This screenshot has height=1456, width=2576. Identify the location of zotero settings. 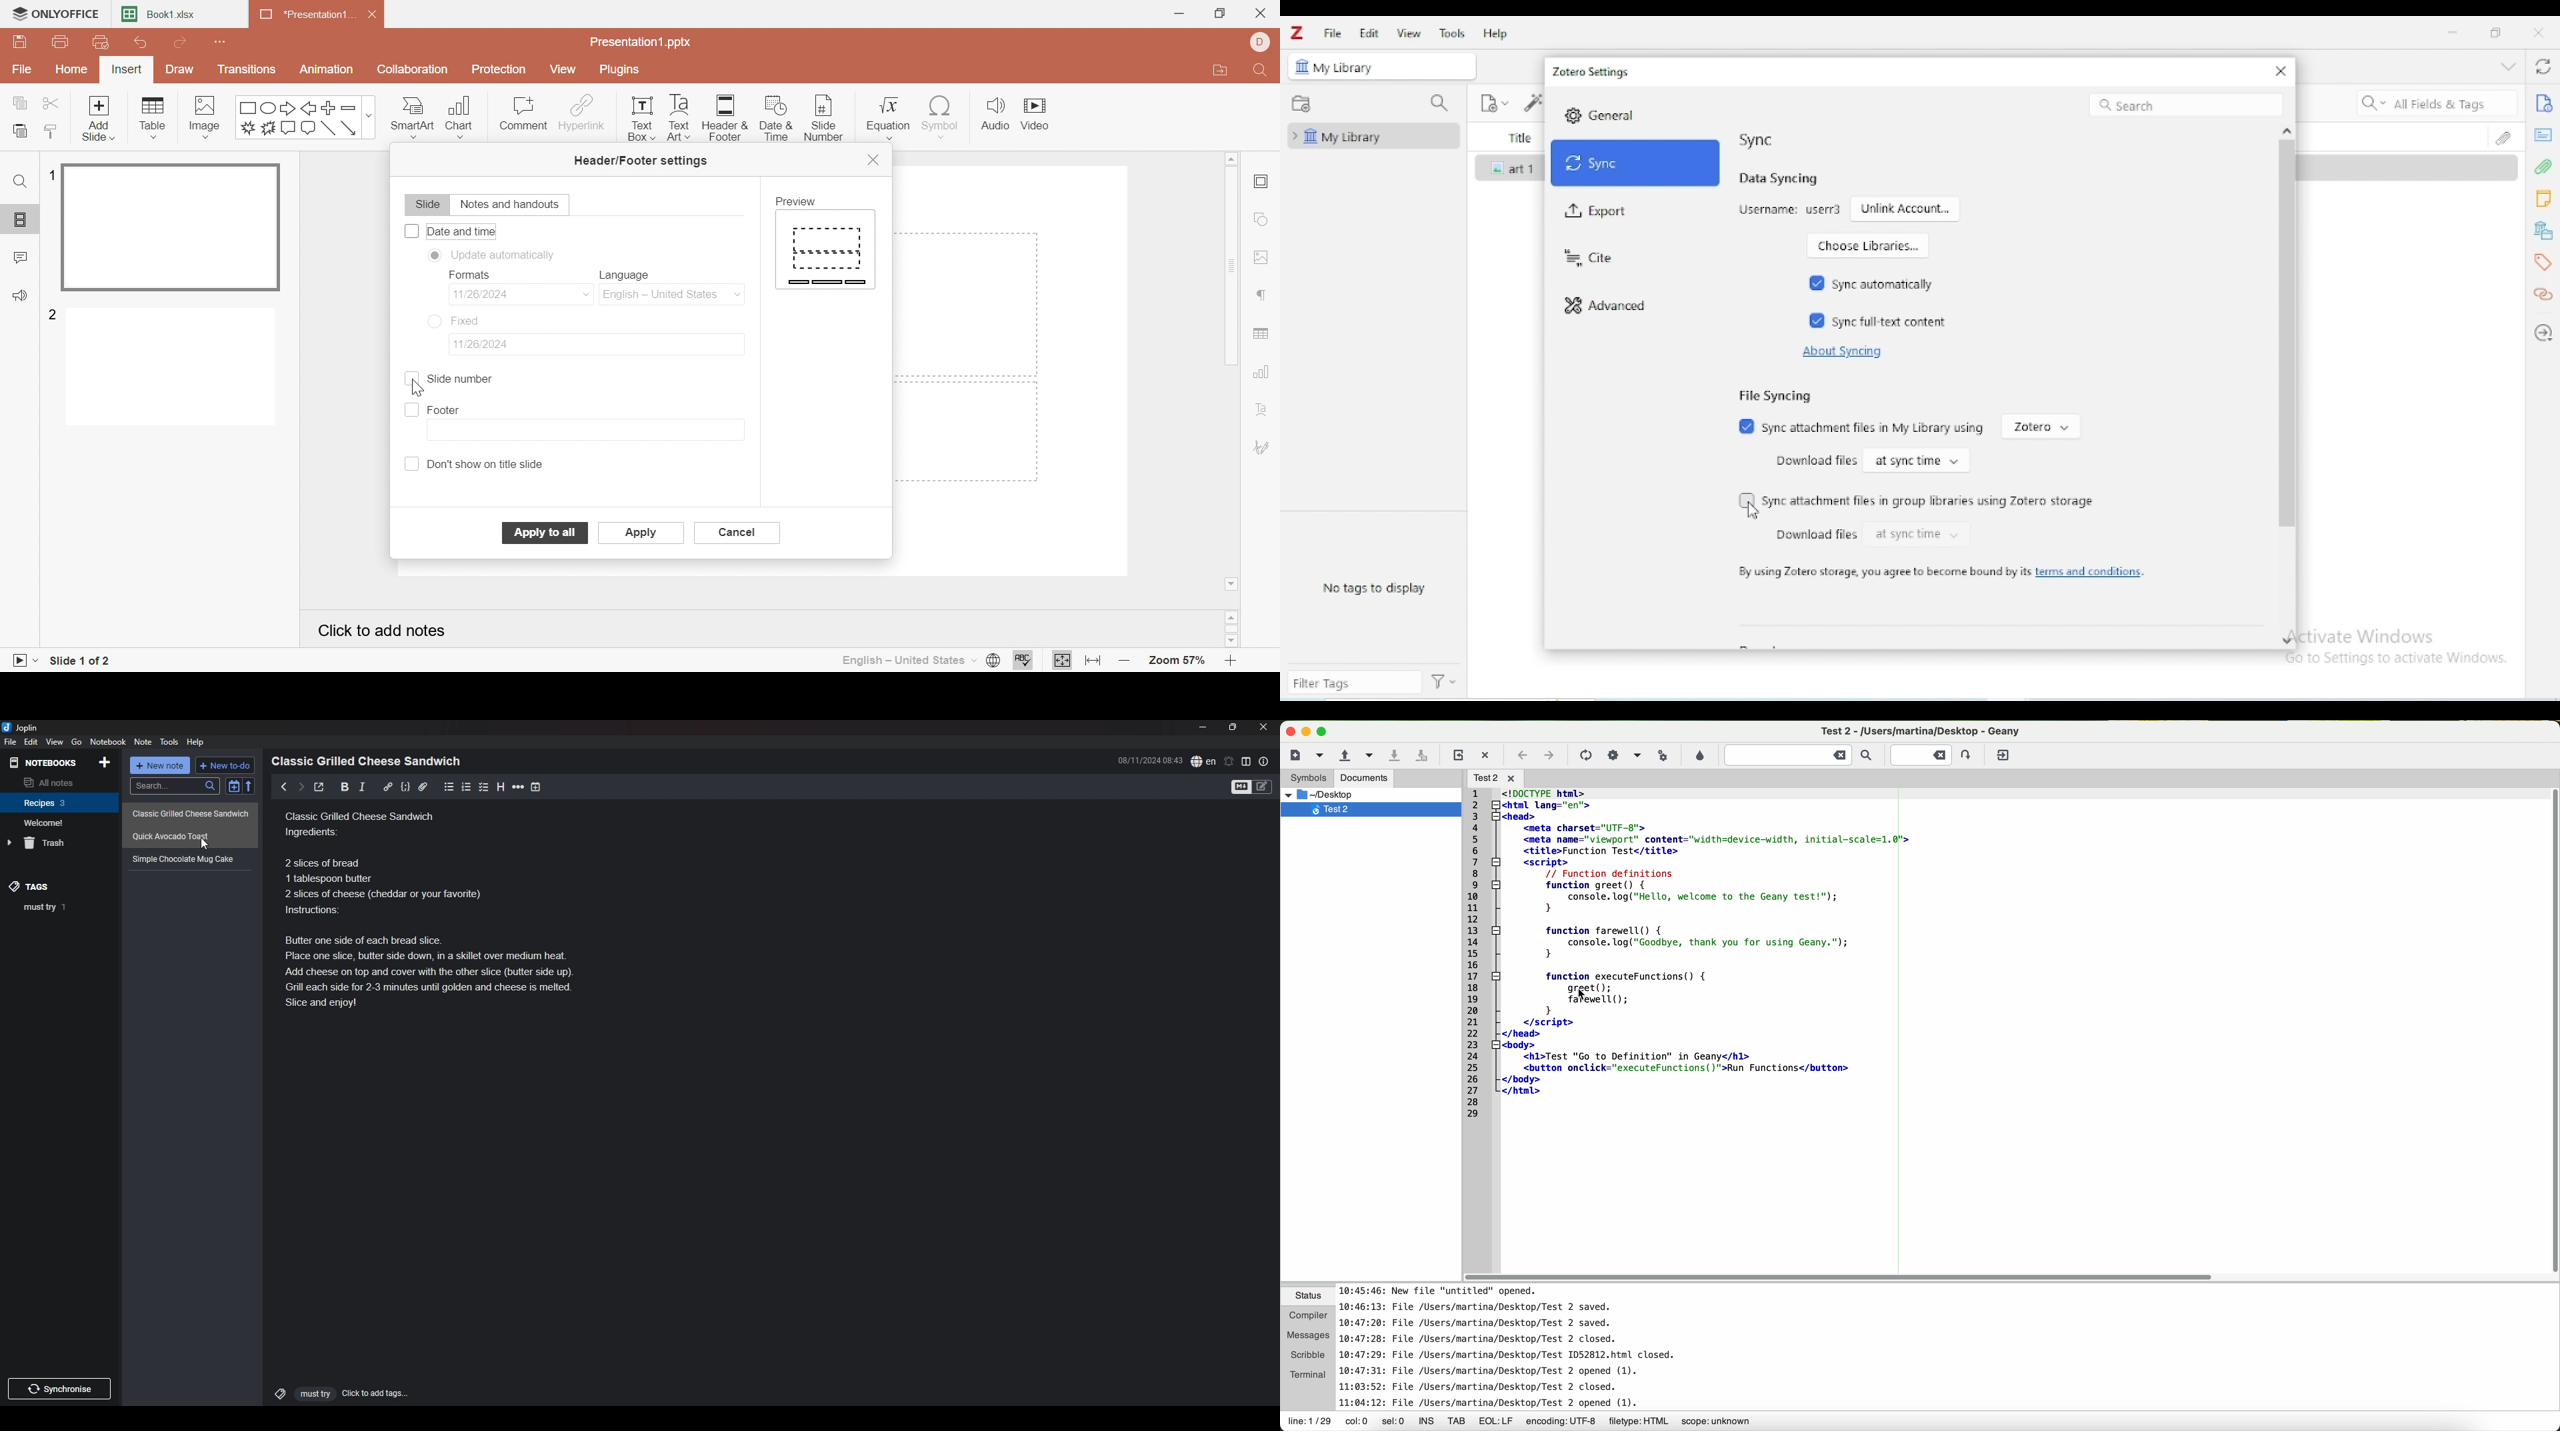
(1592, 72).